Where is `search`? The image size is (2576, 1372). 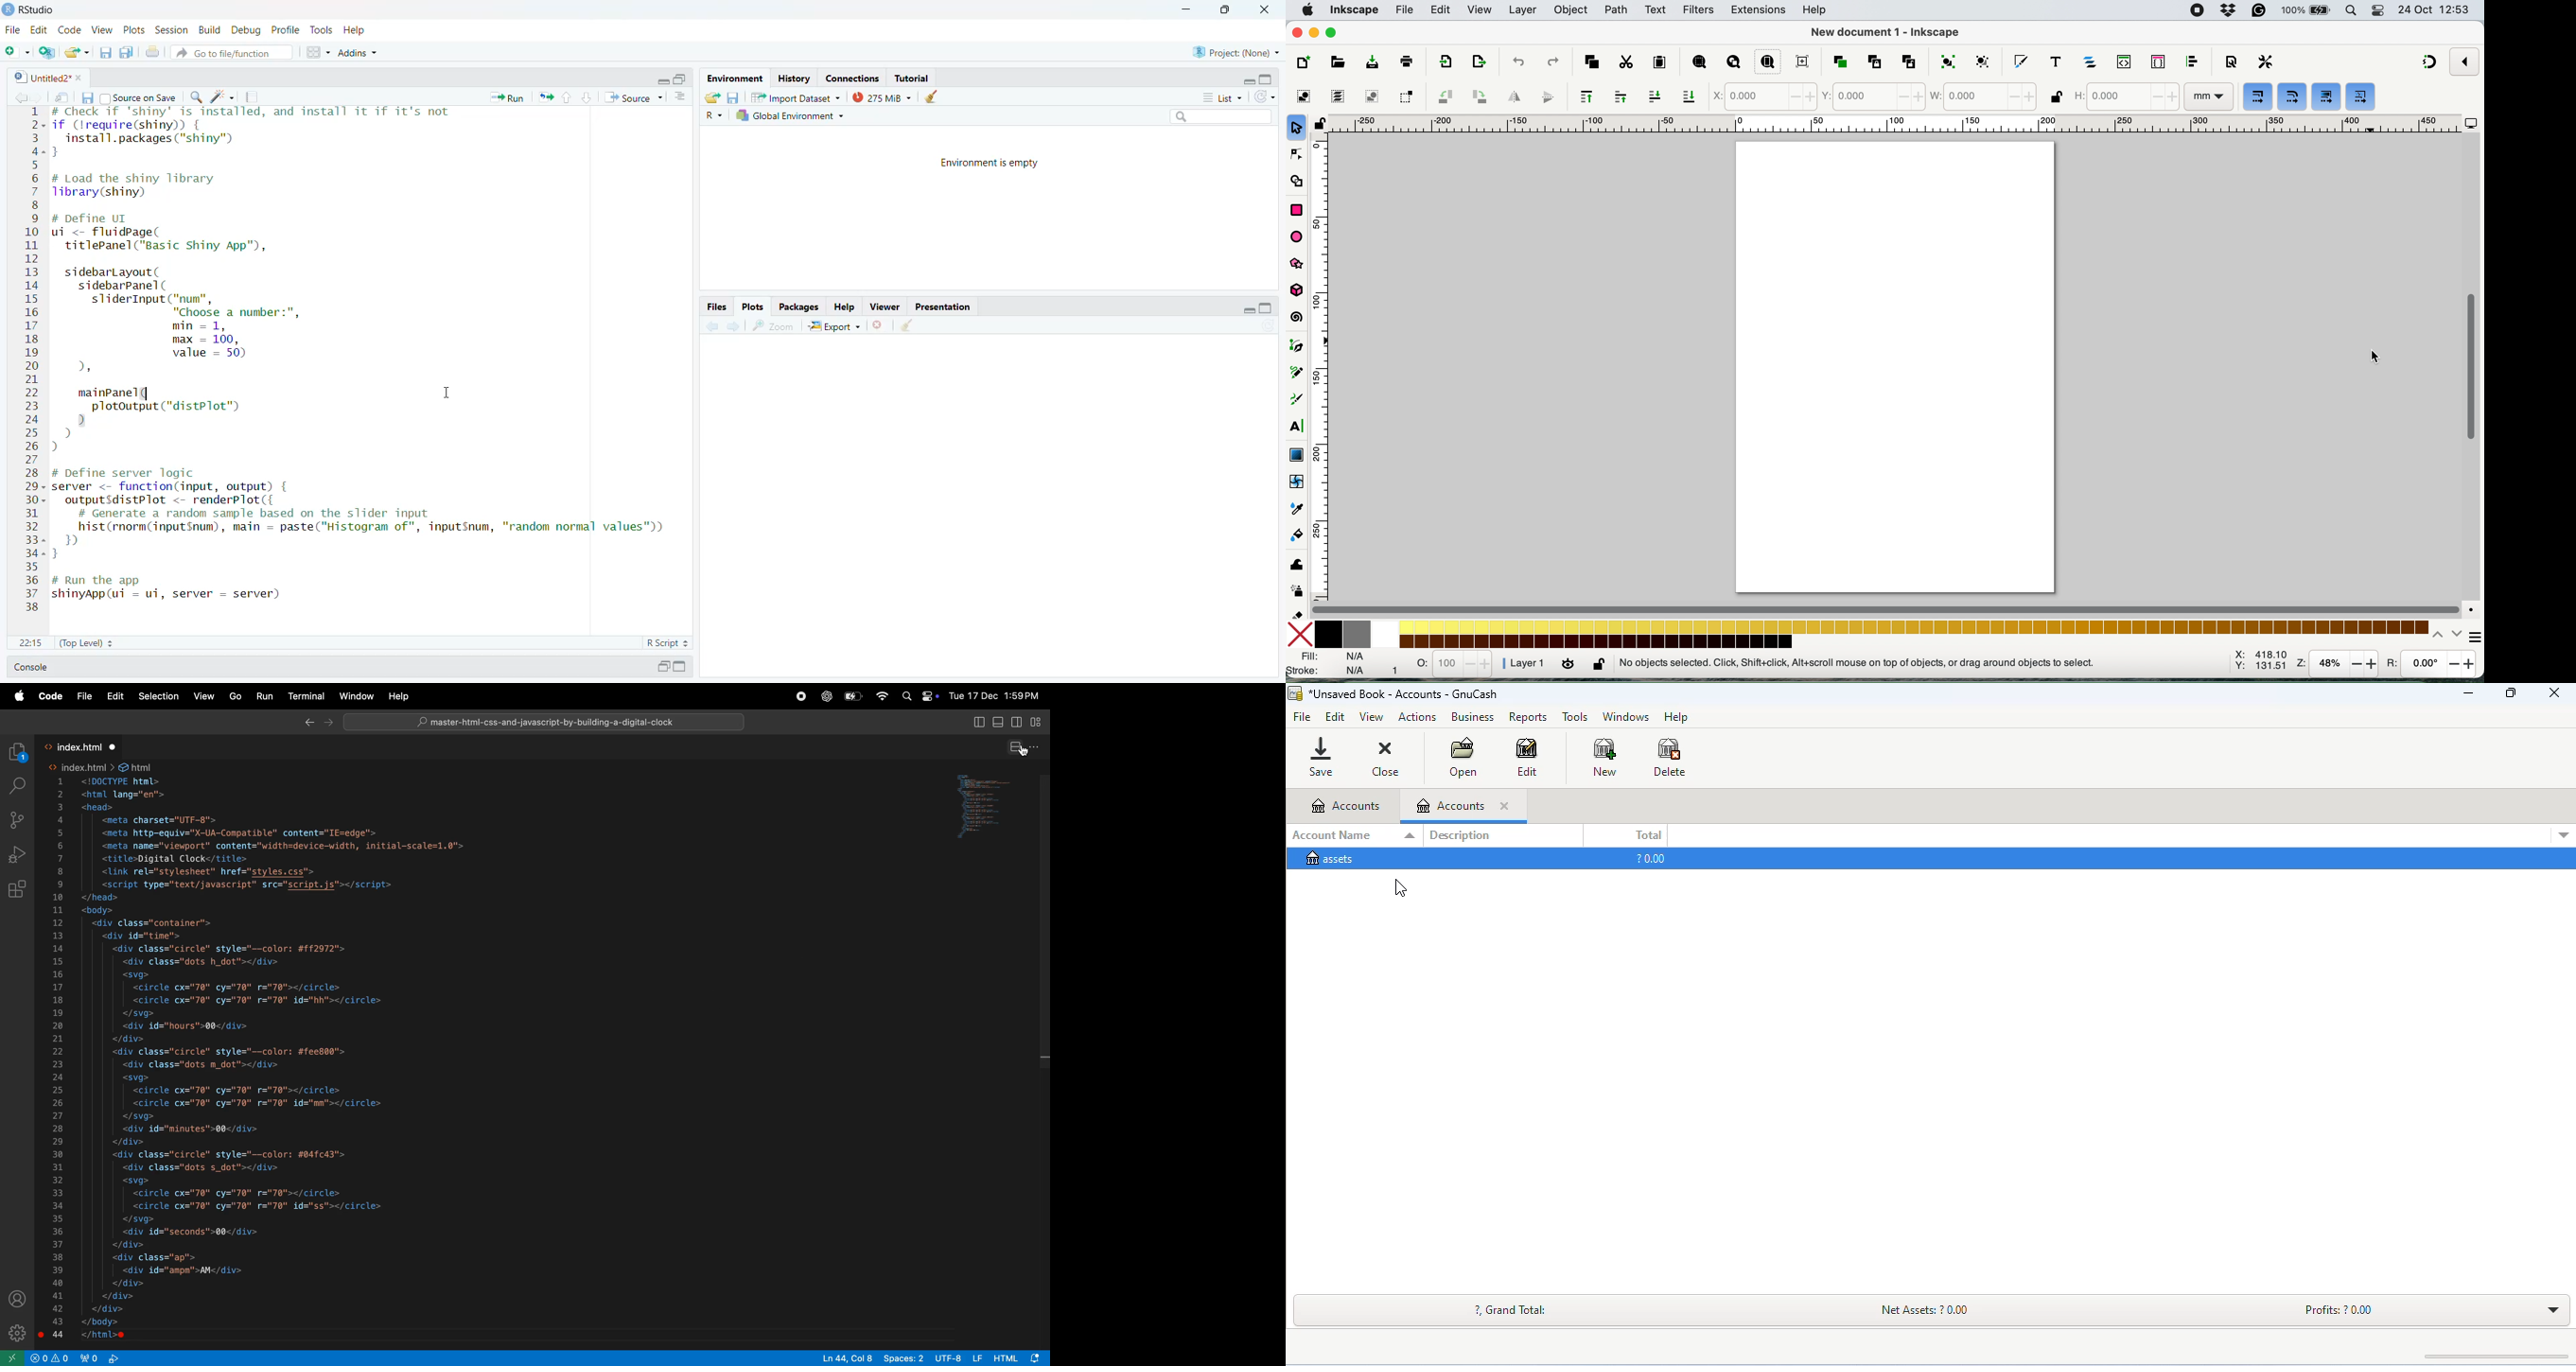
search is located at coordinates (1222, 116).